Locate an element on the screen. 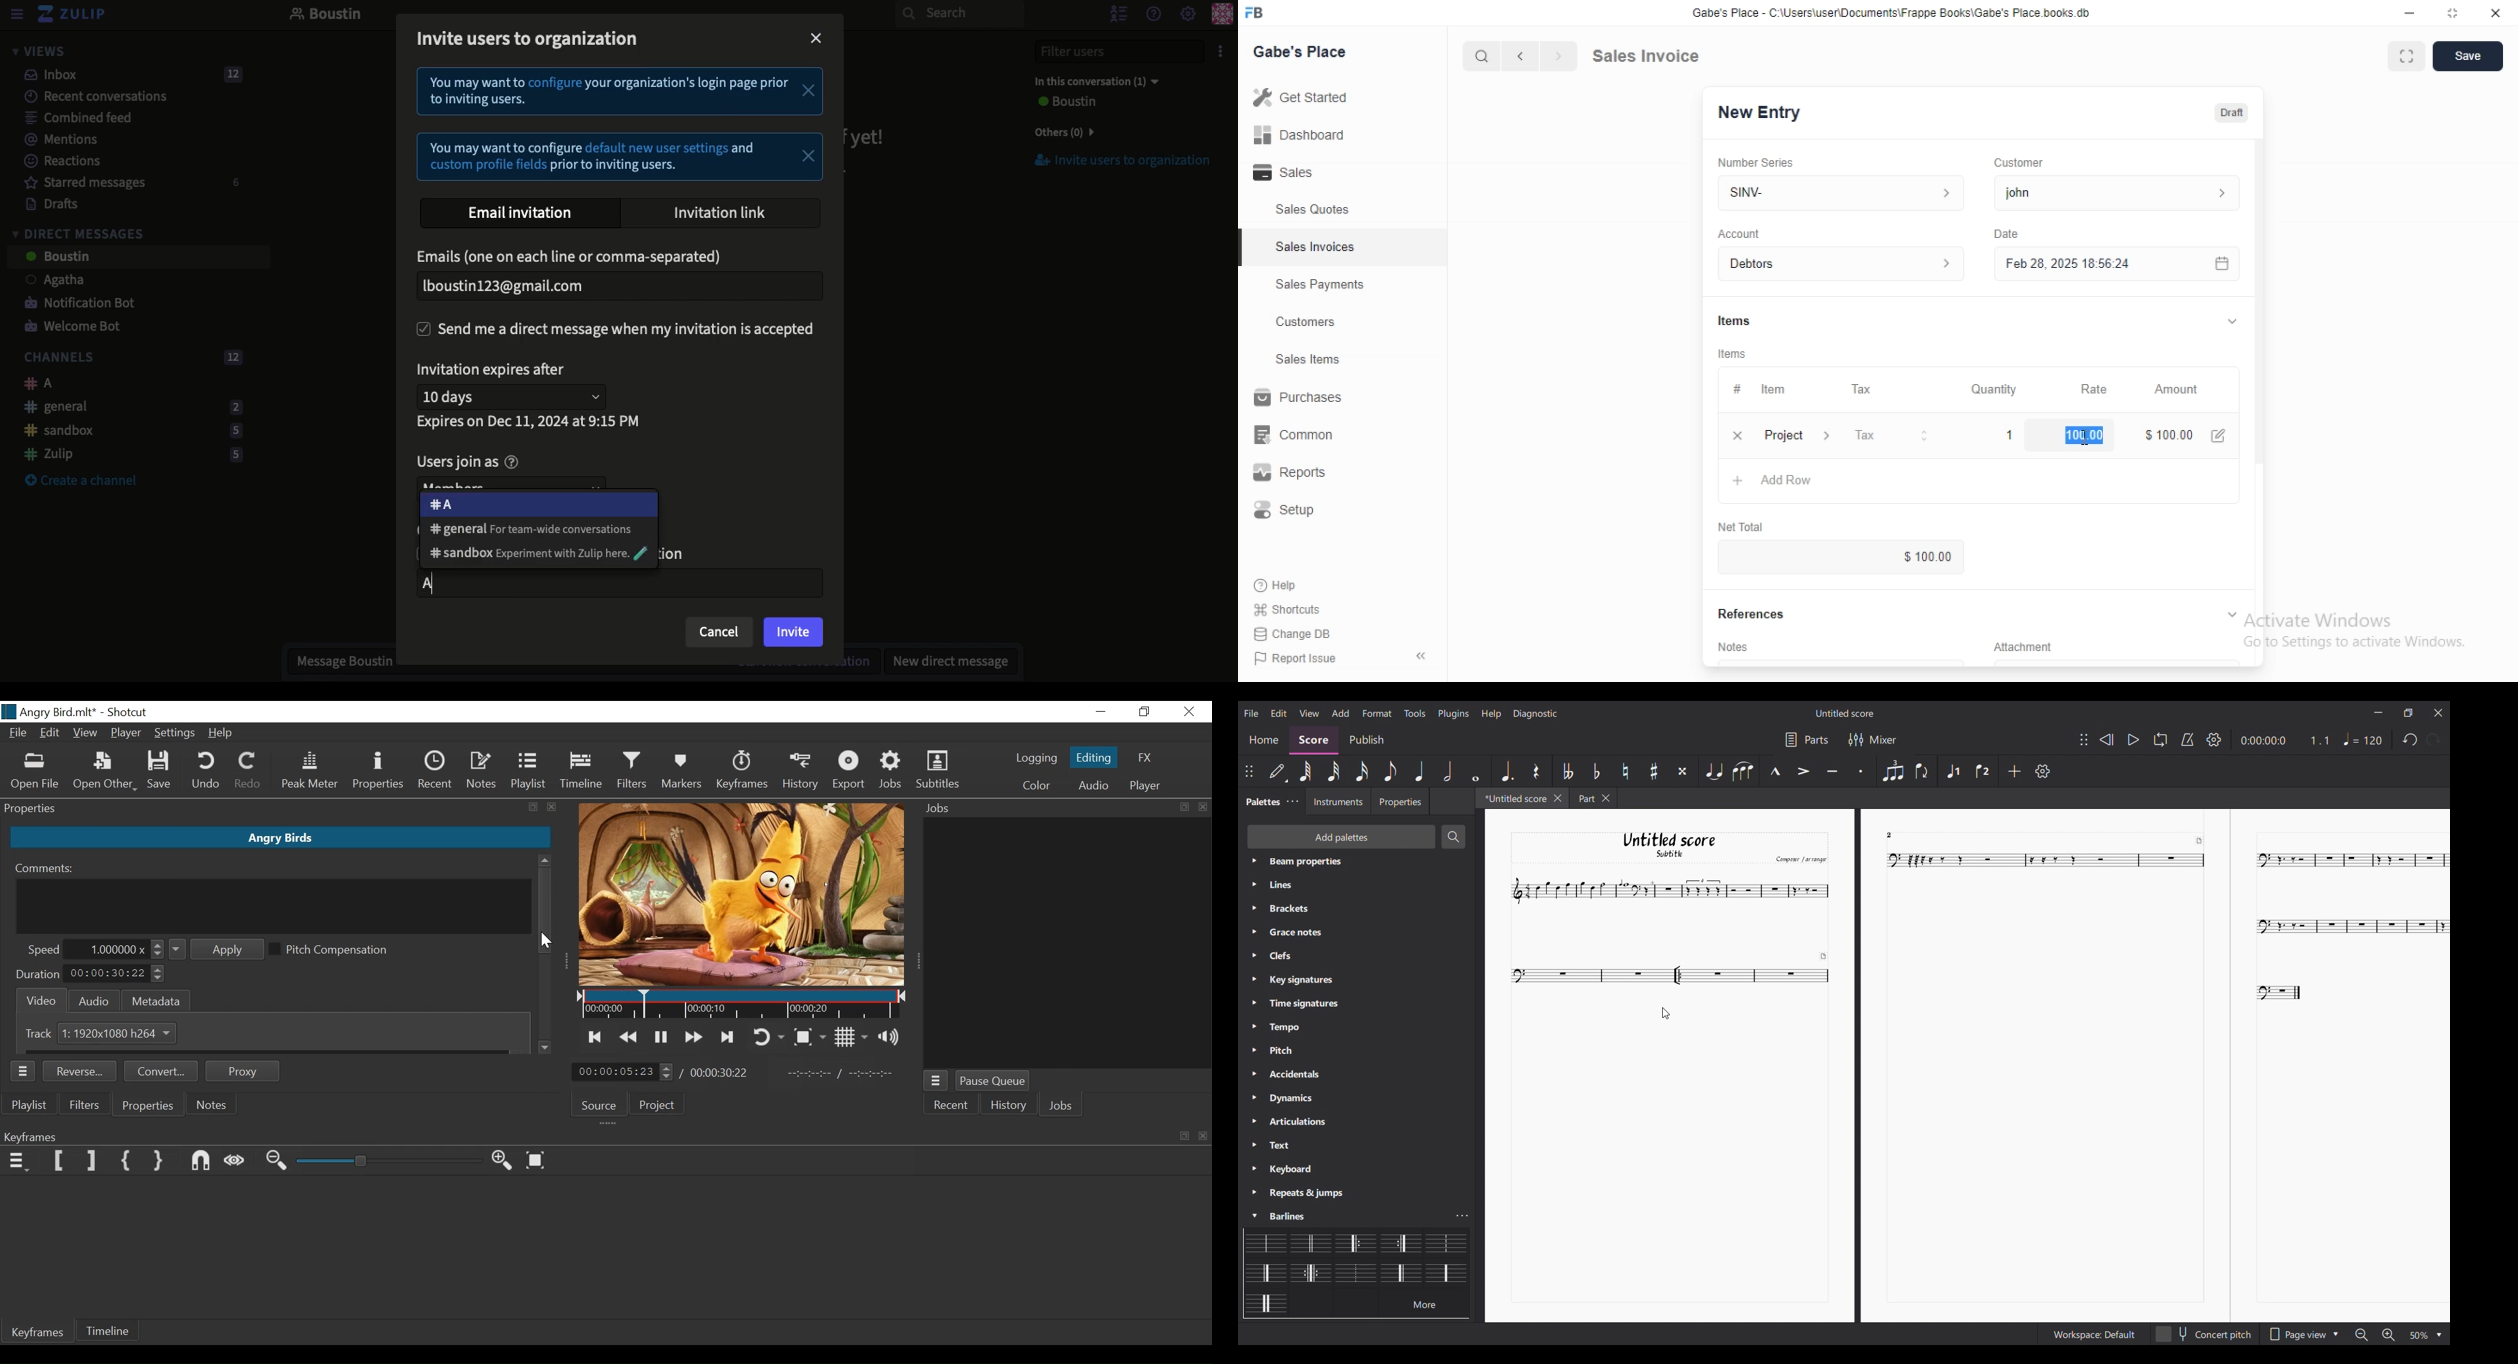  Barline options is located at coordinates (1355, 1274).